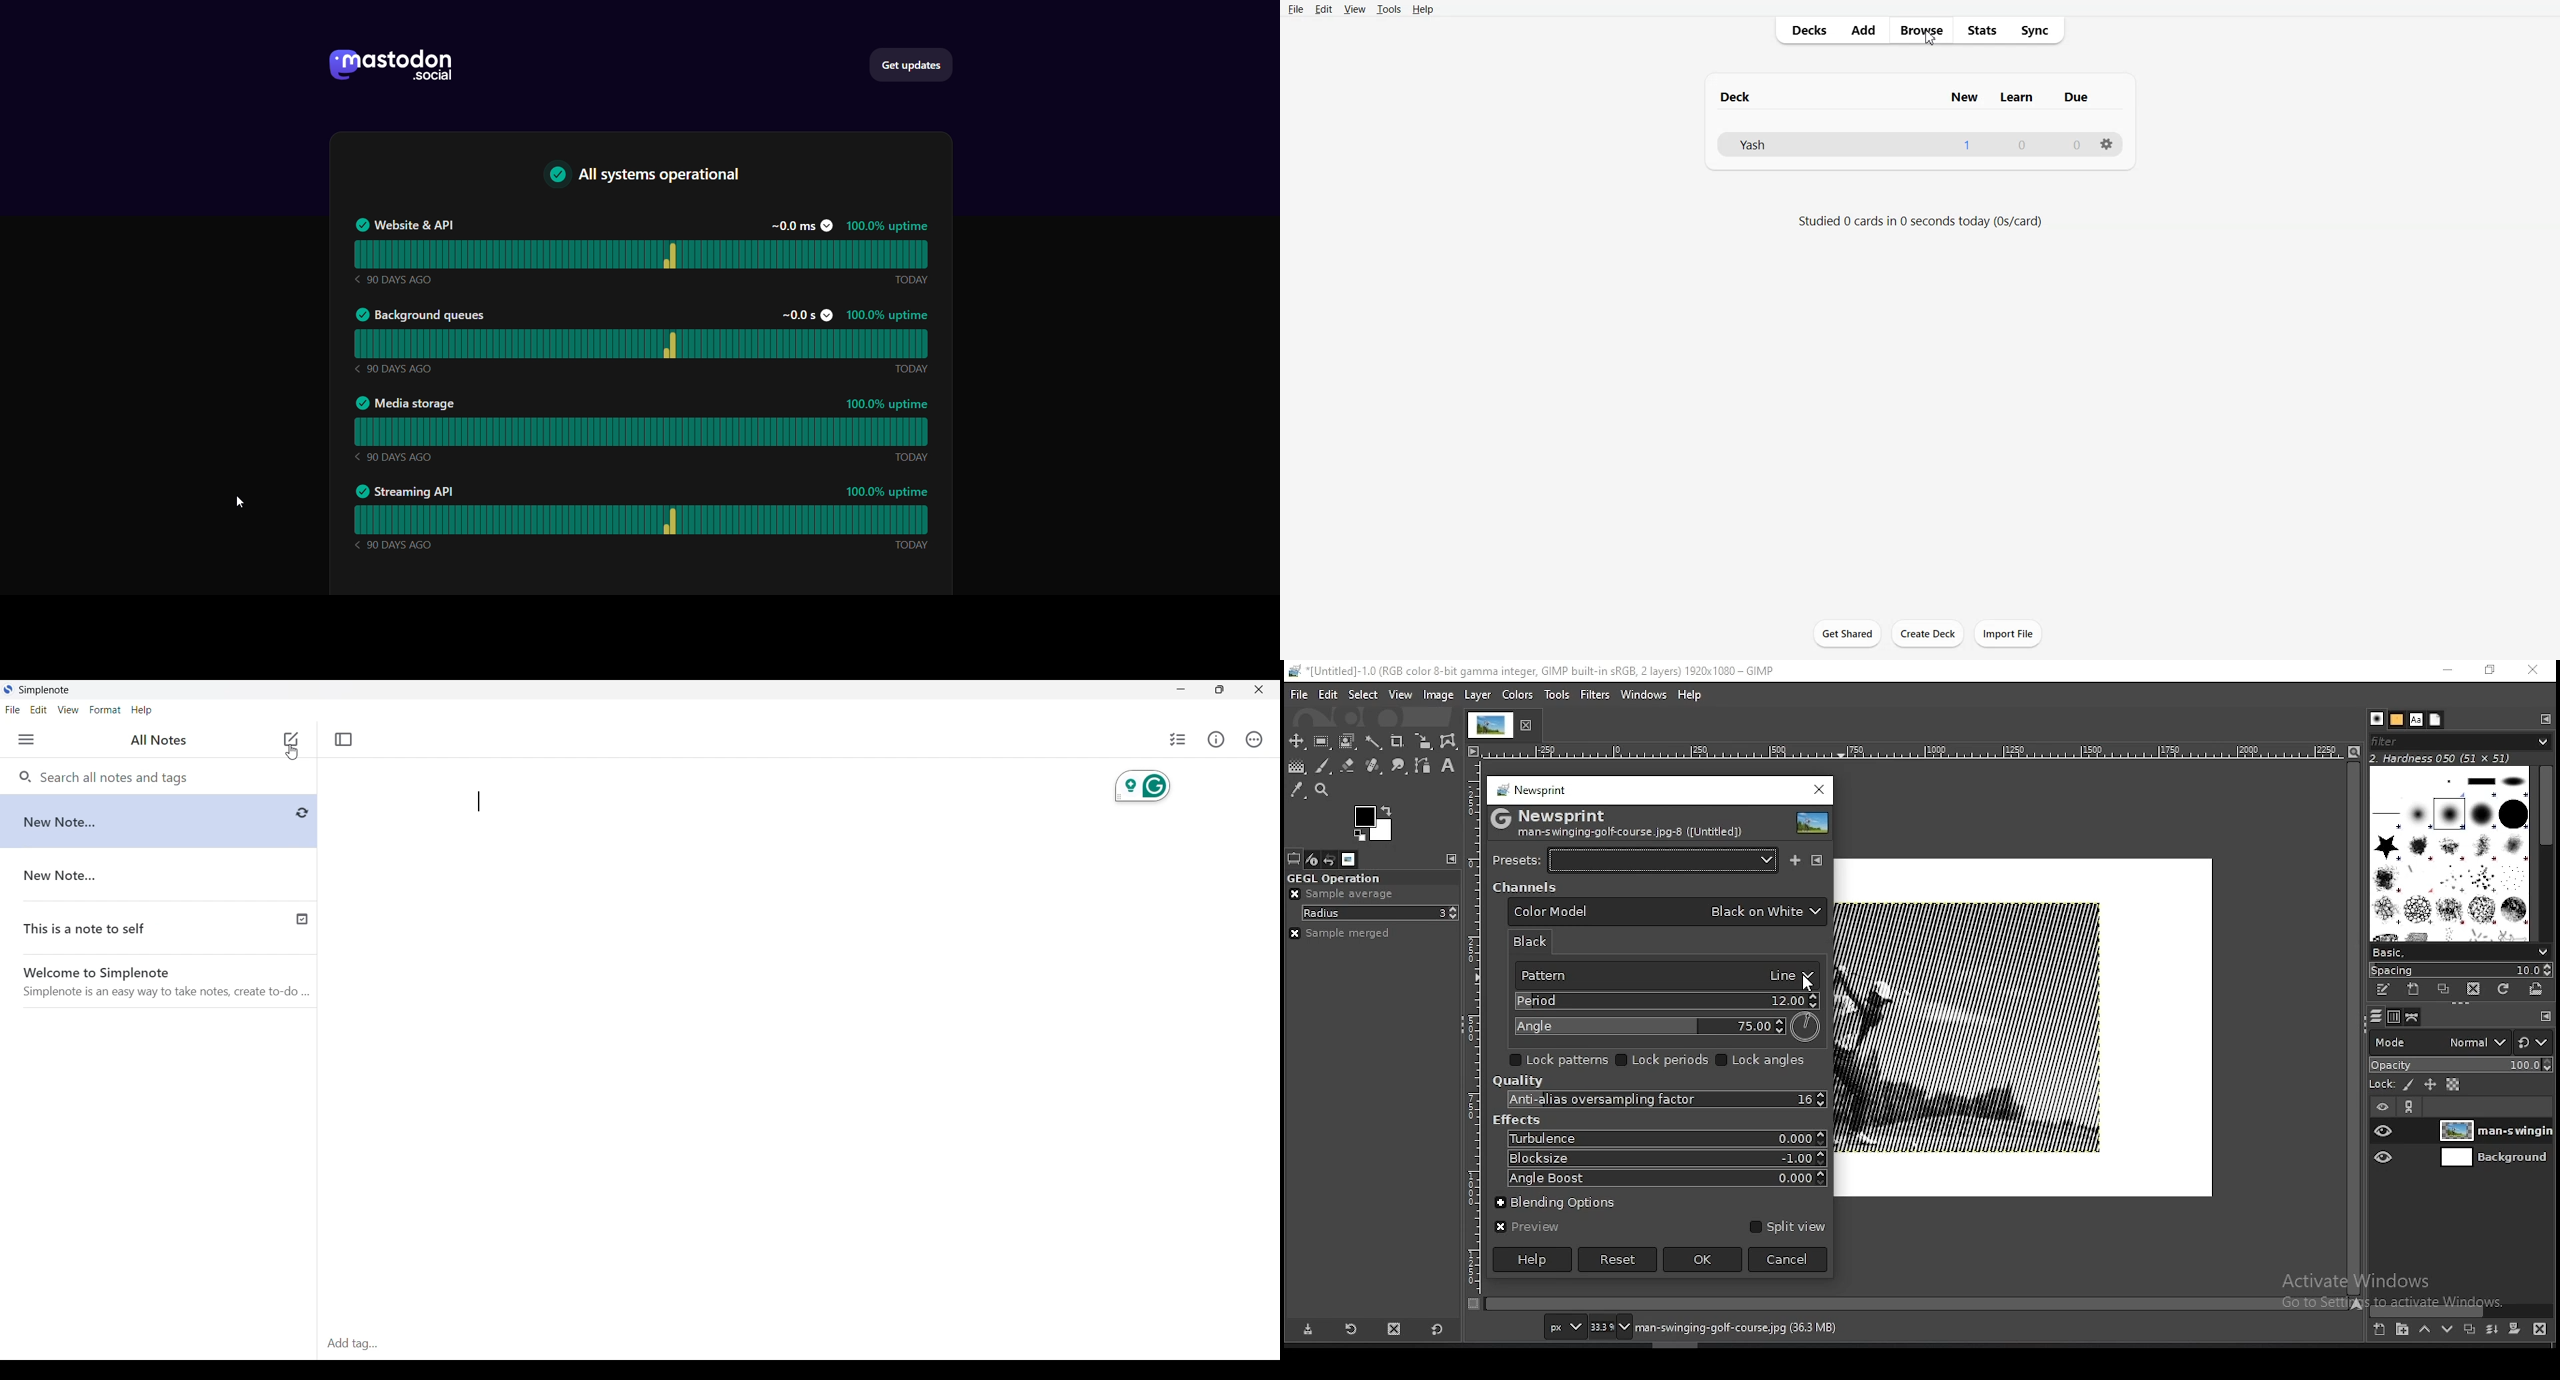 The height and width of the screenshot is (1400, 2576). Describe the element at coordinates (1400, 695) in the screenshot. I see `view` at that location.